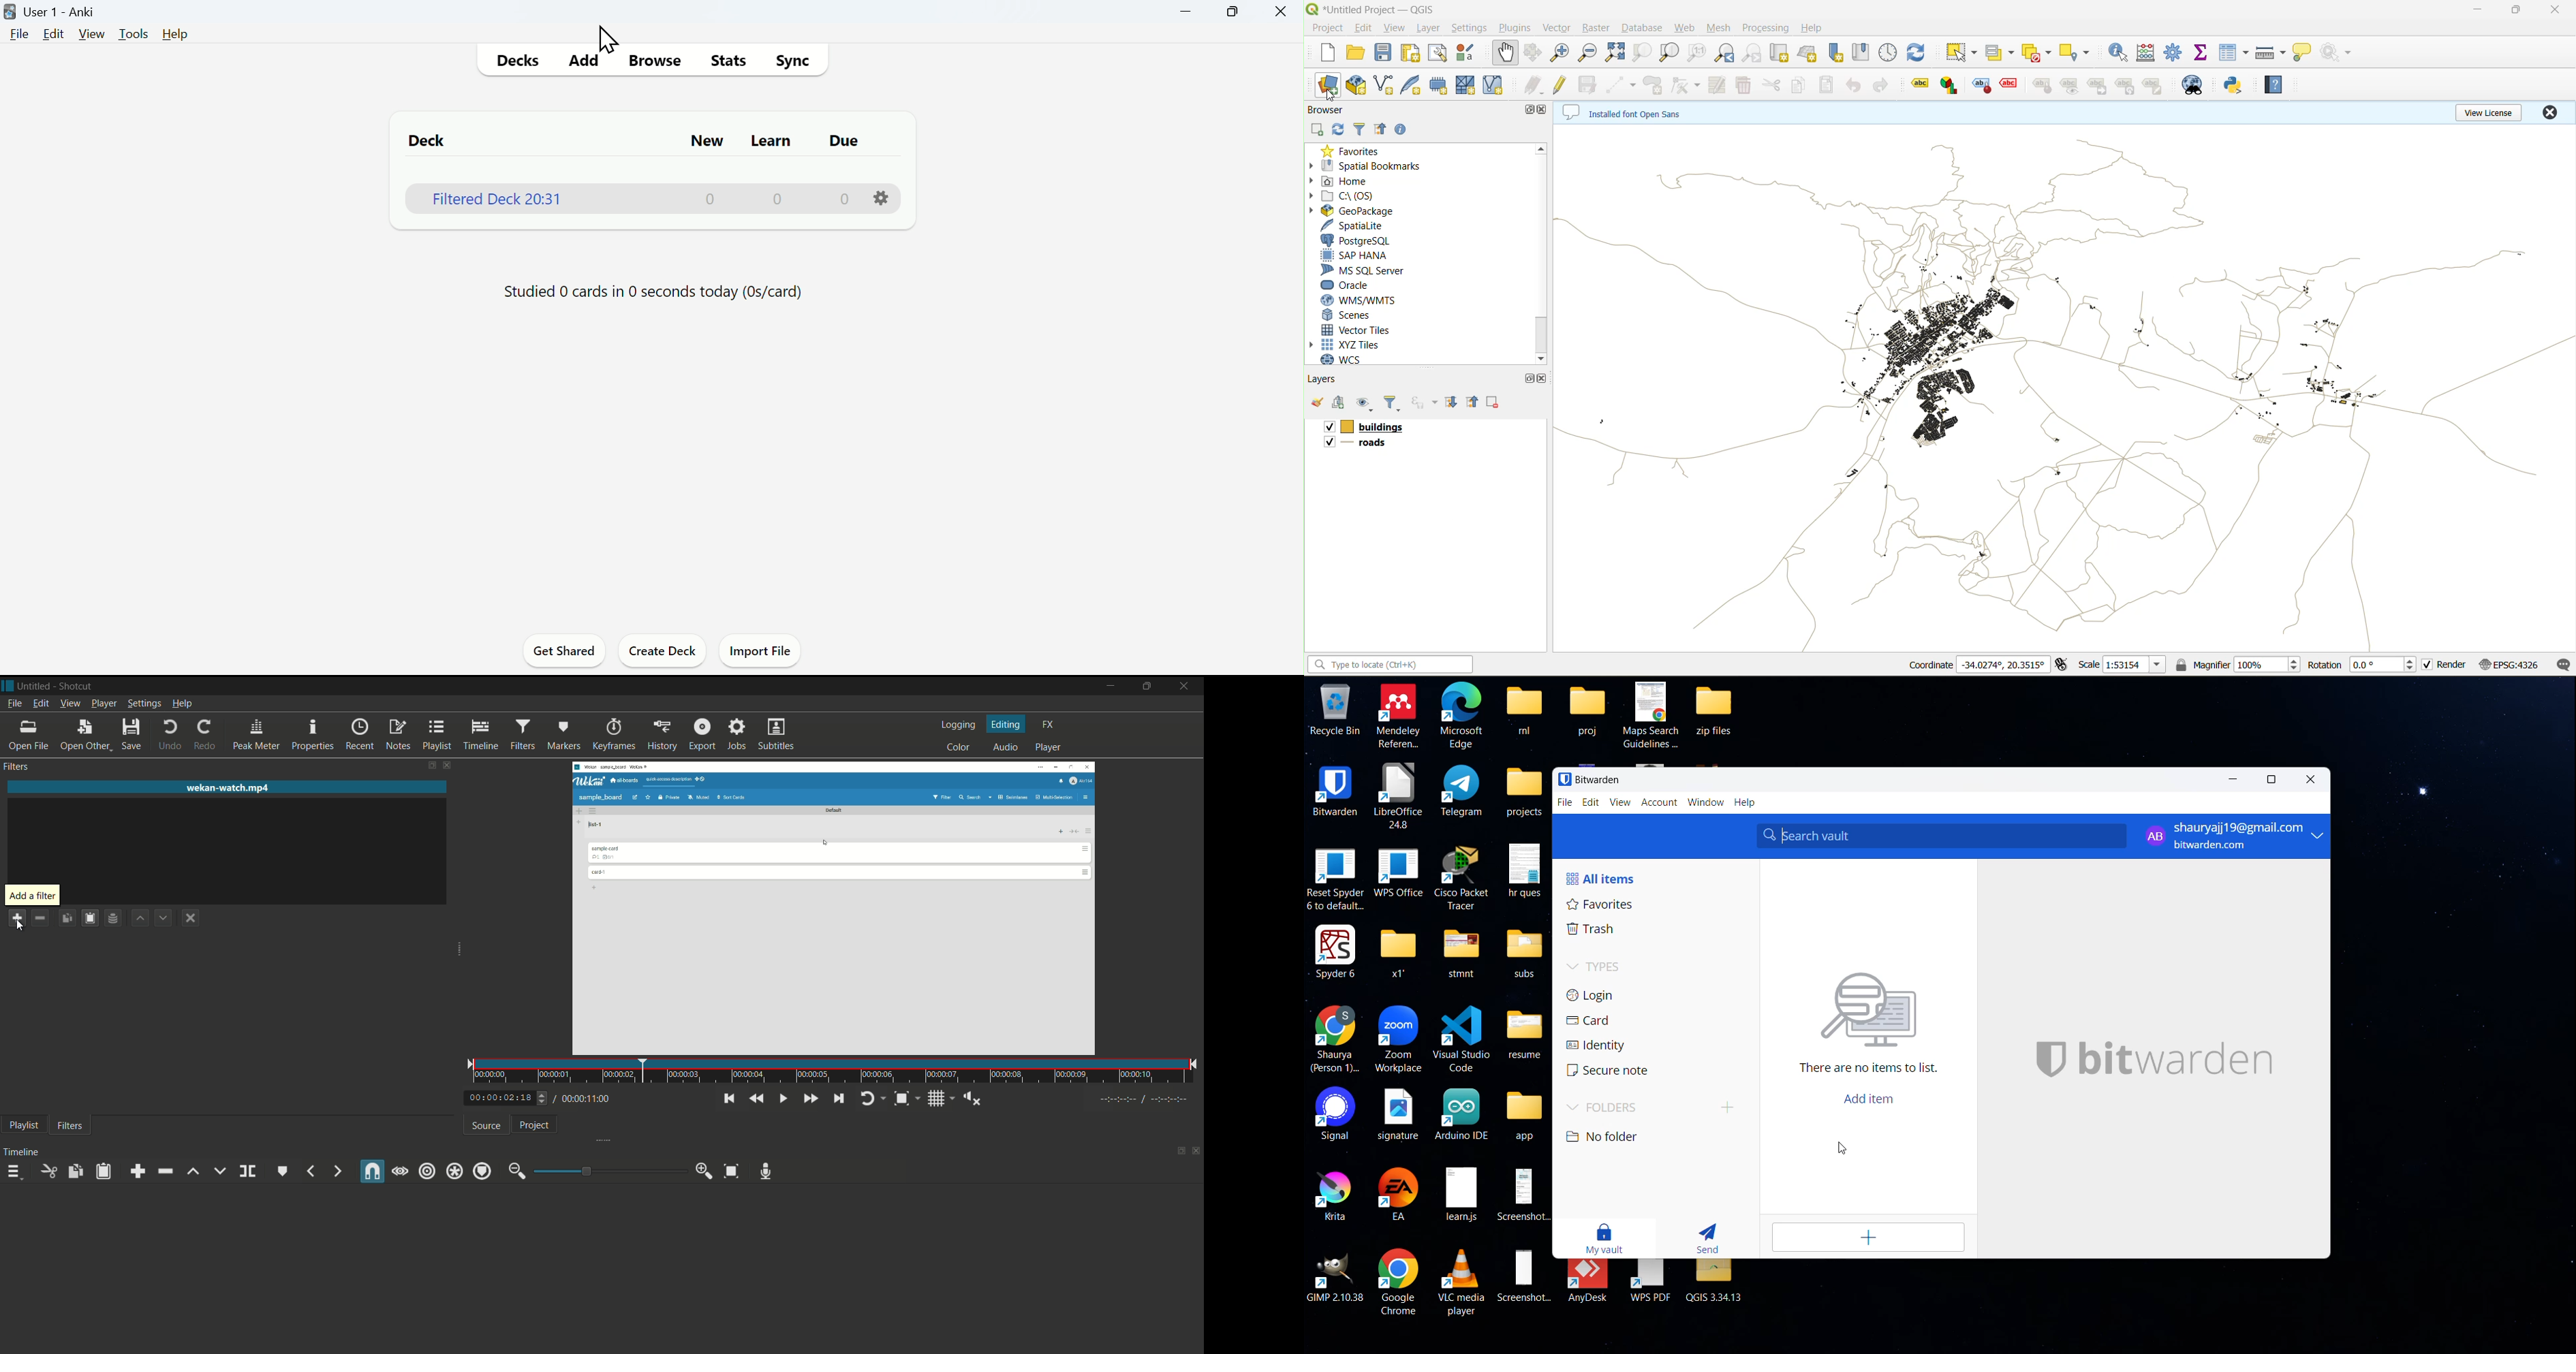 Image resolution: width=2576 pixels, height=1372 pixels. I want to click on filter, so click(1362, 128).